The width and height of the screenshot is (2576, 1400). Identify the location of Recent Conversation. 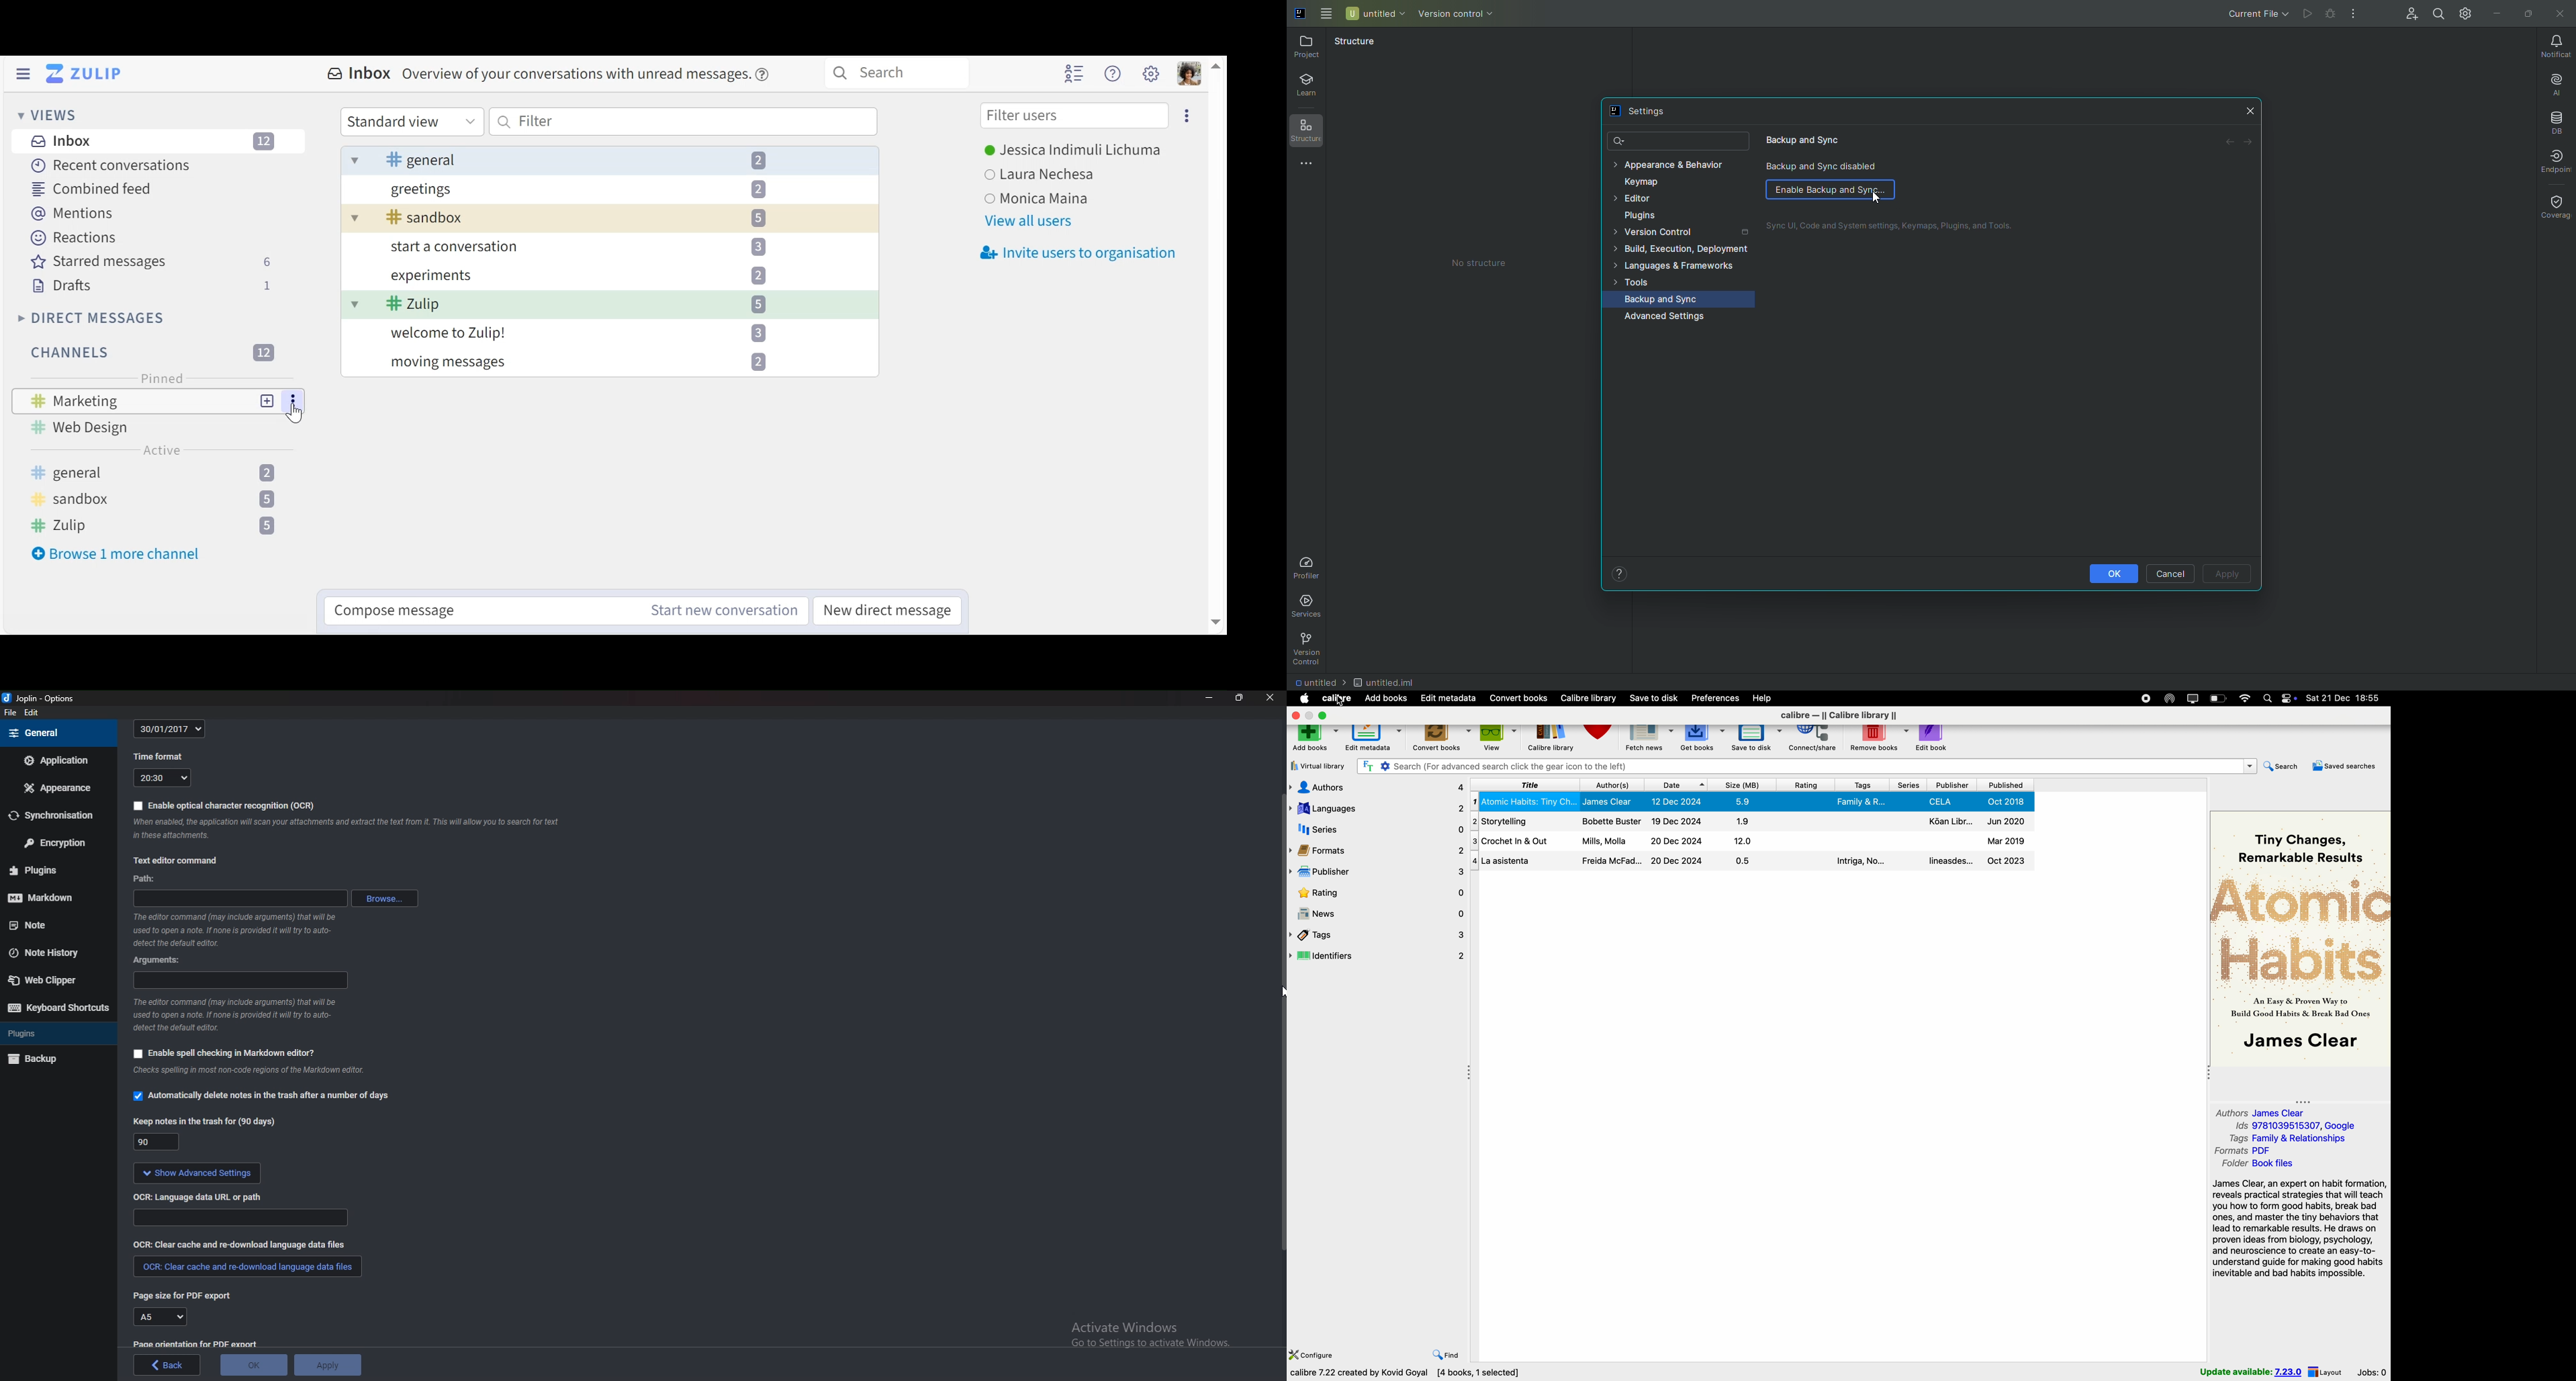
(113, 167).